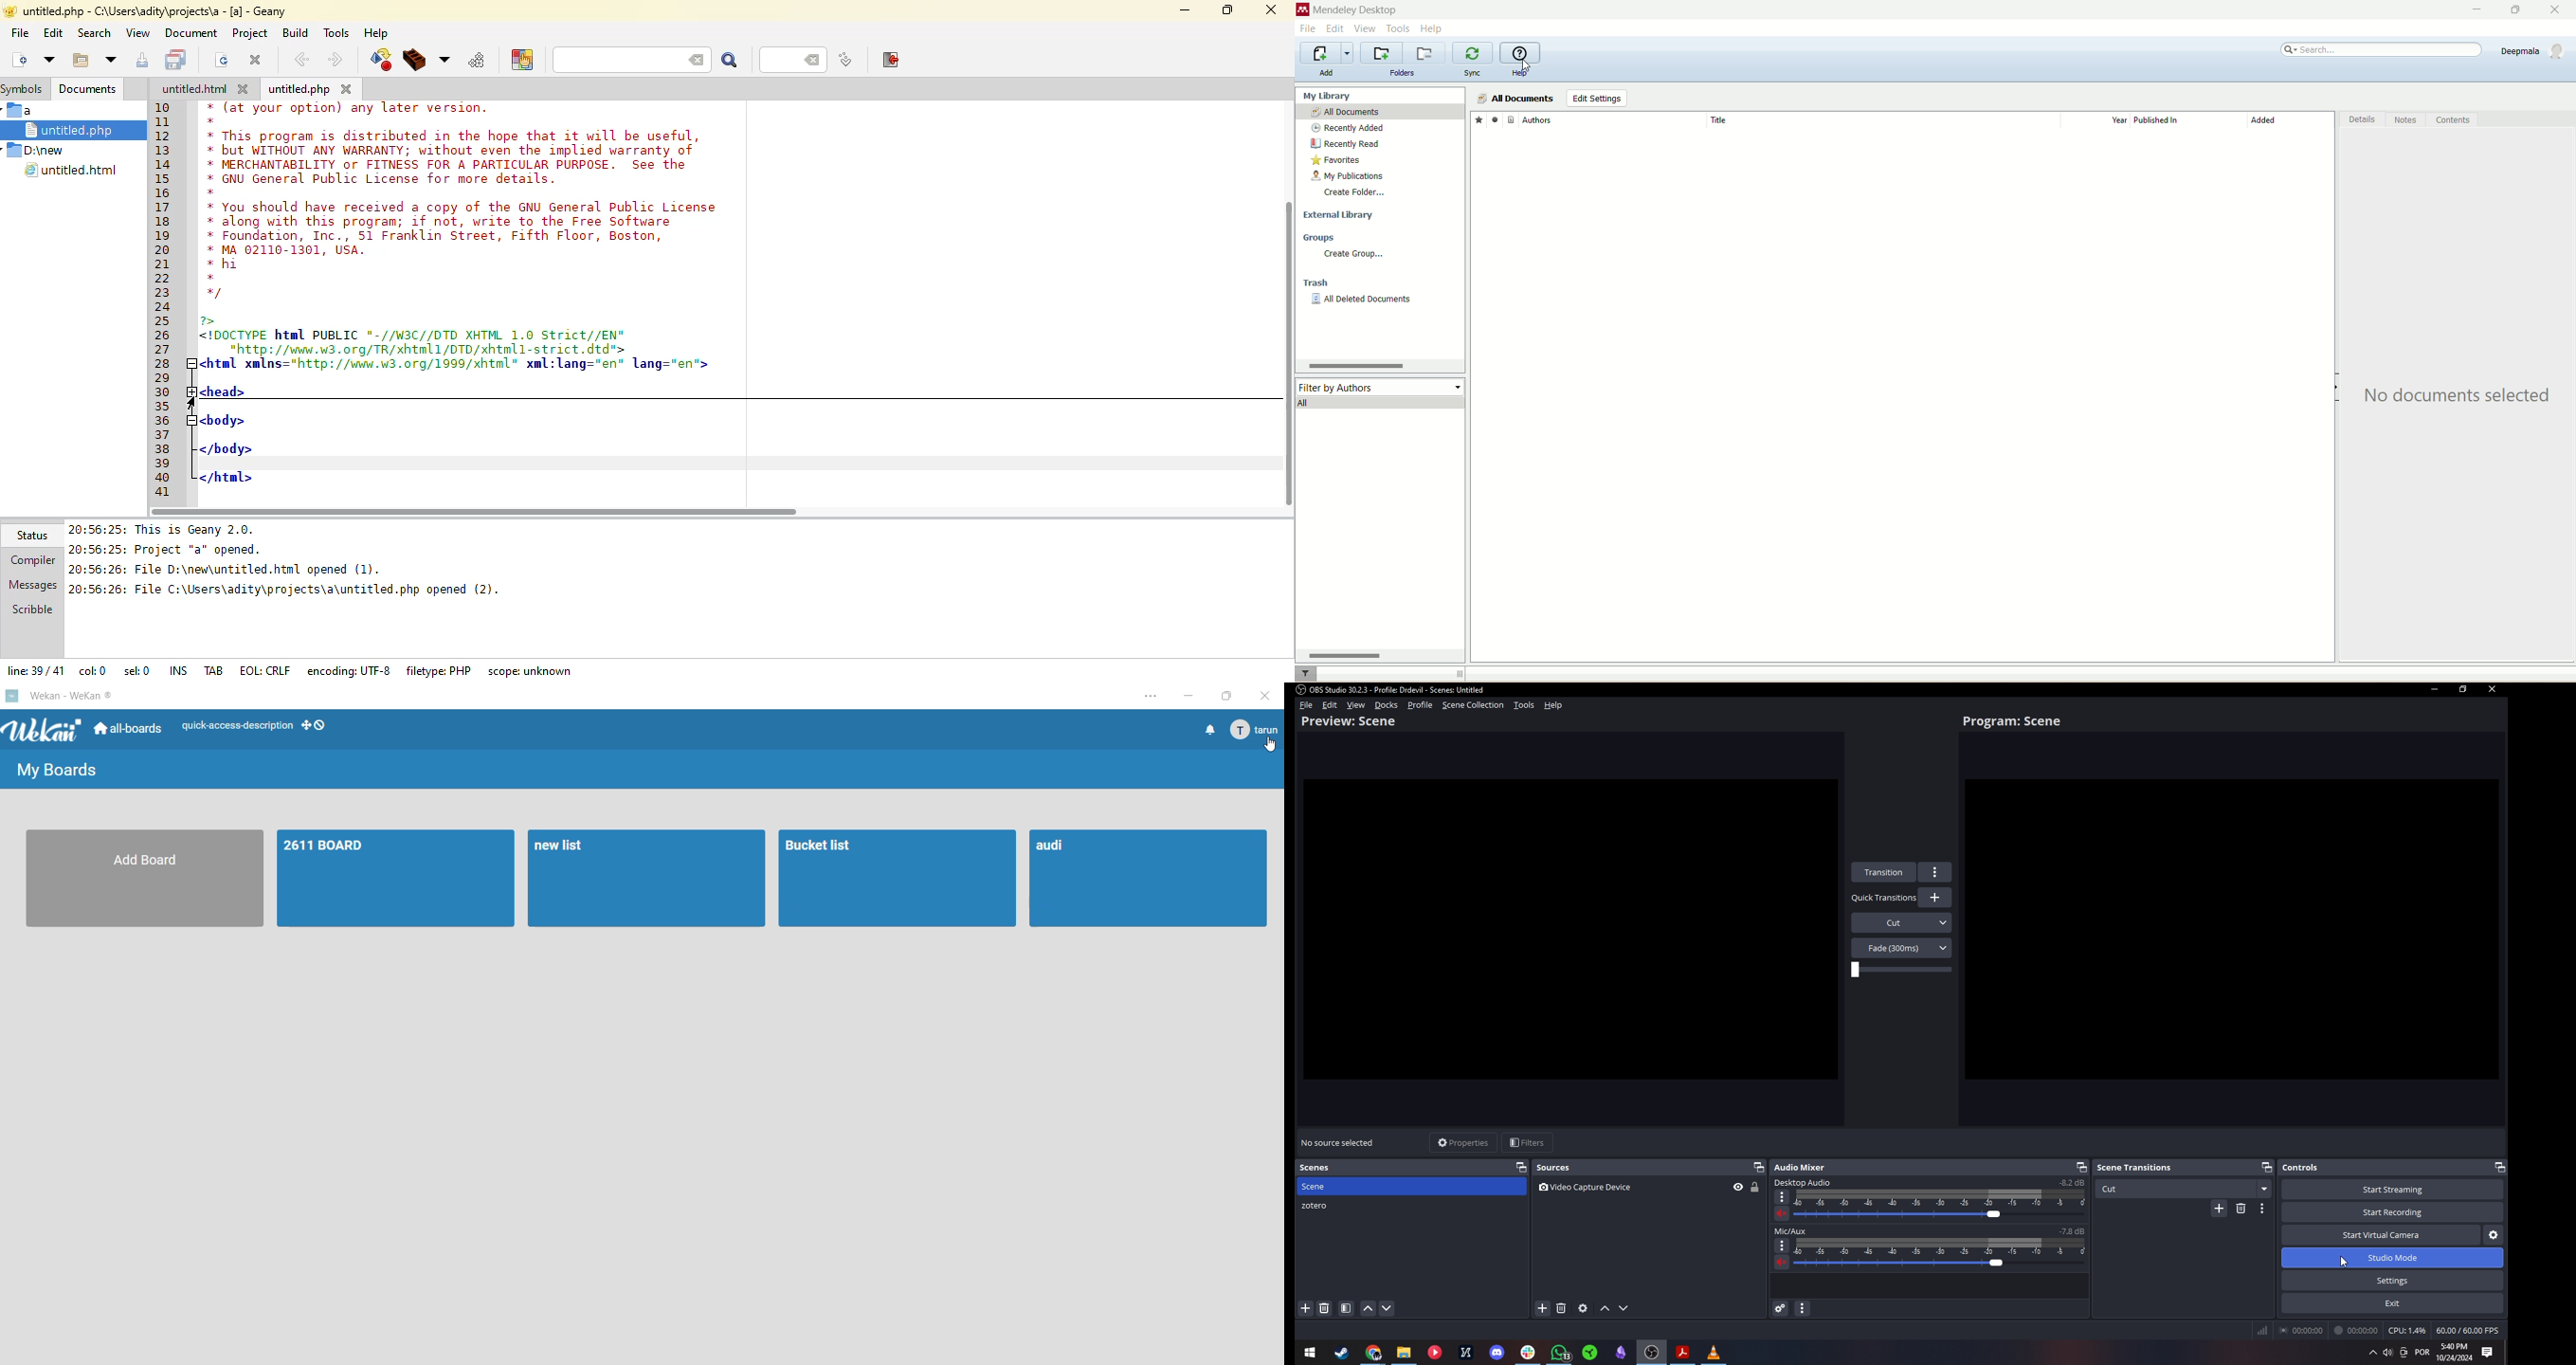 This screenshot has width=2576, height=1372. I want to click on Scene display, so click(2234, 930).